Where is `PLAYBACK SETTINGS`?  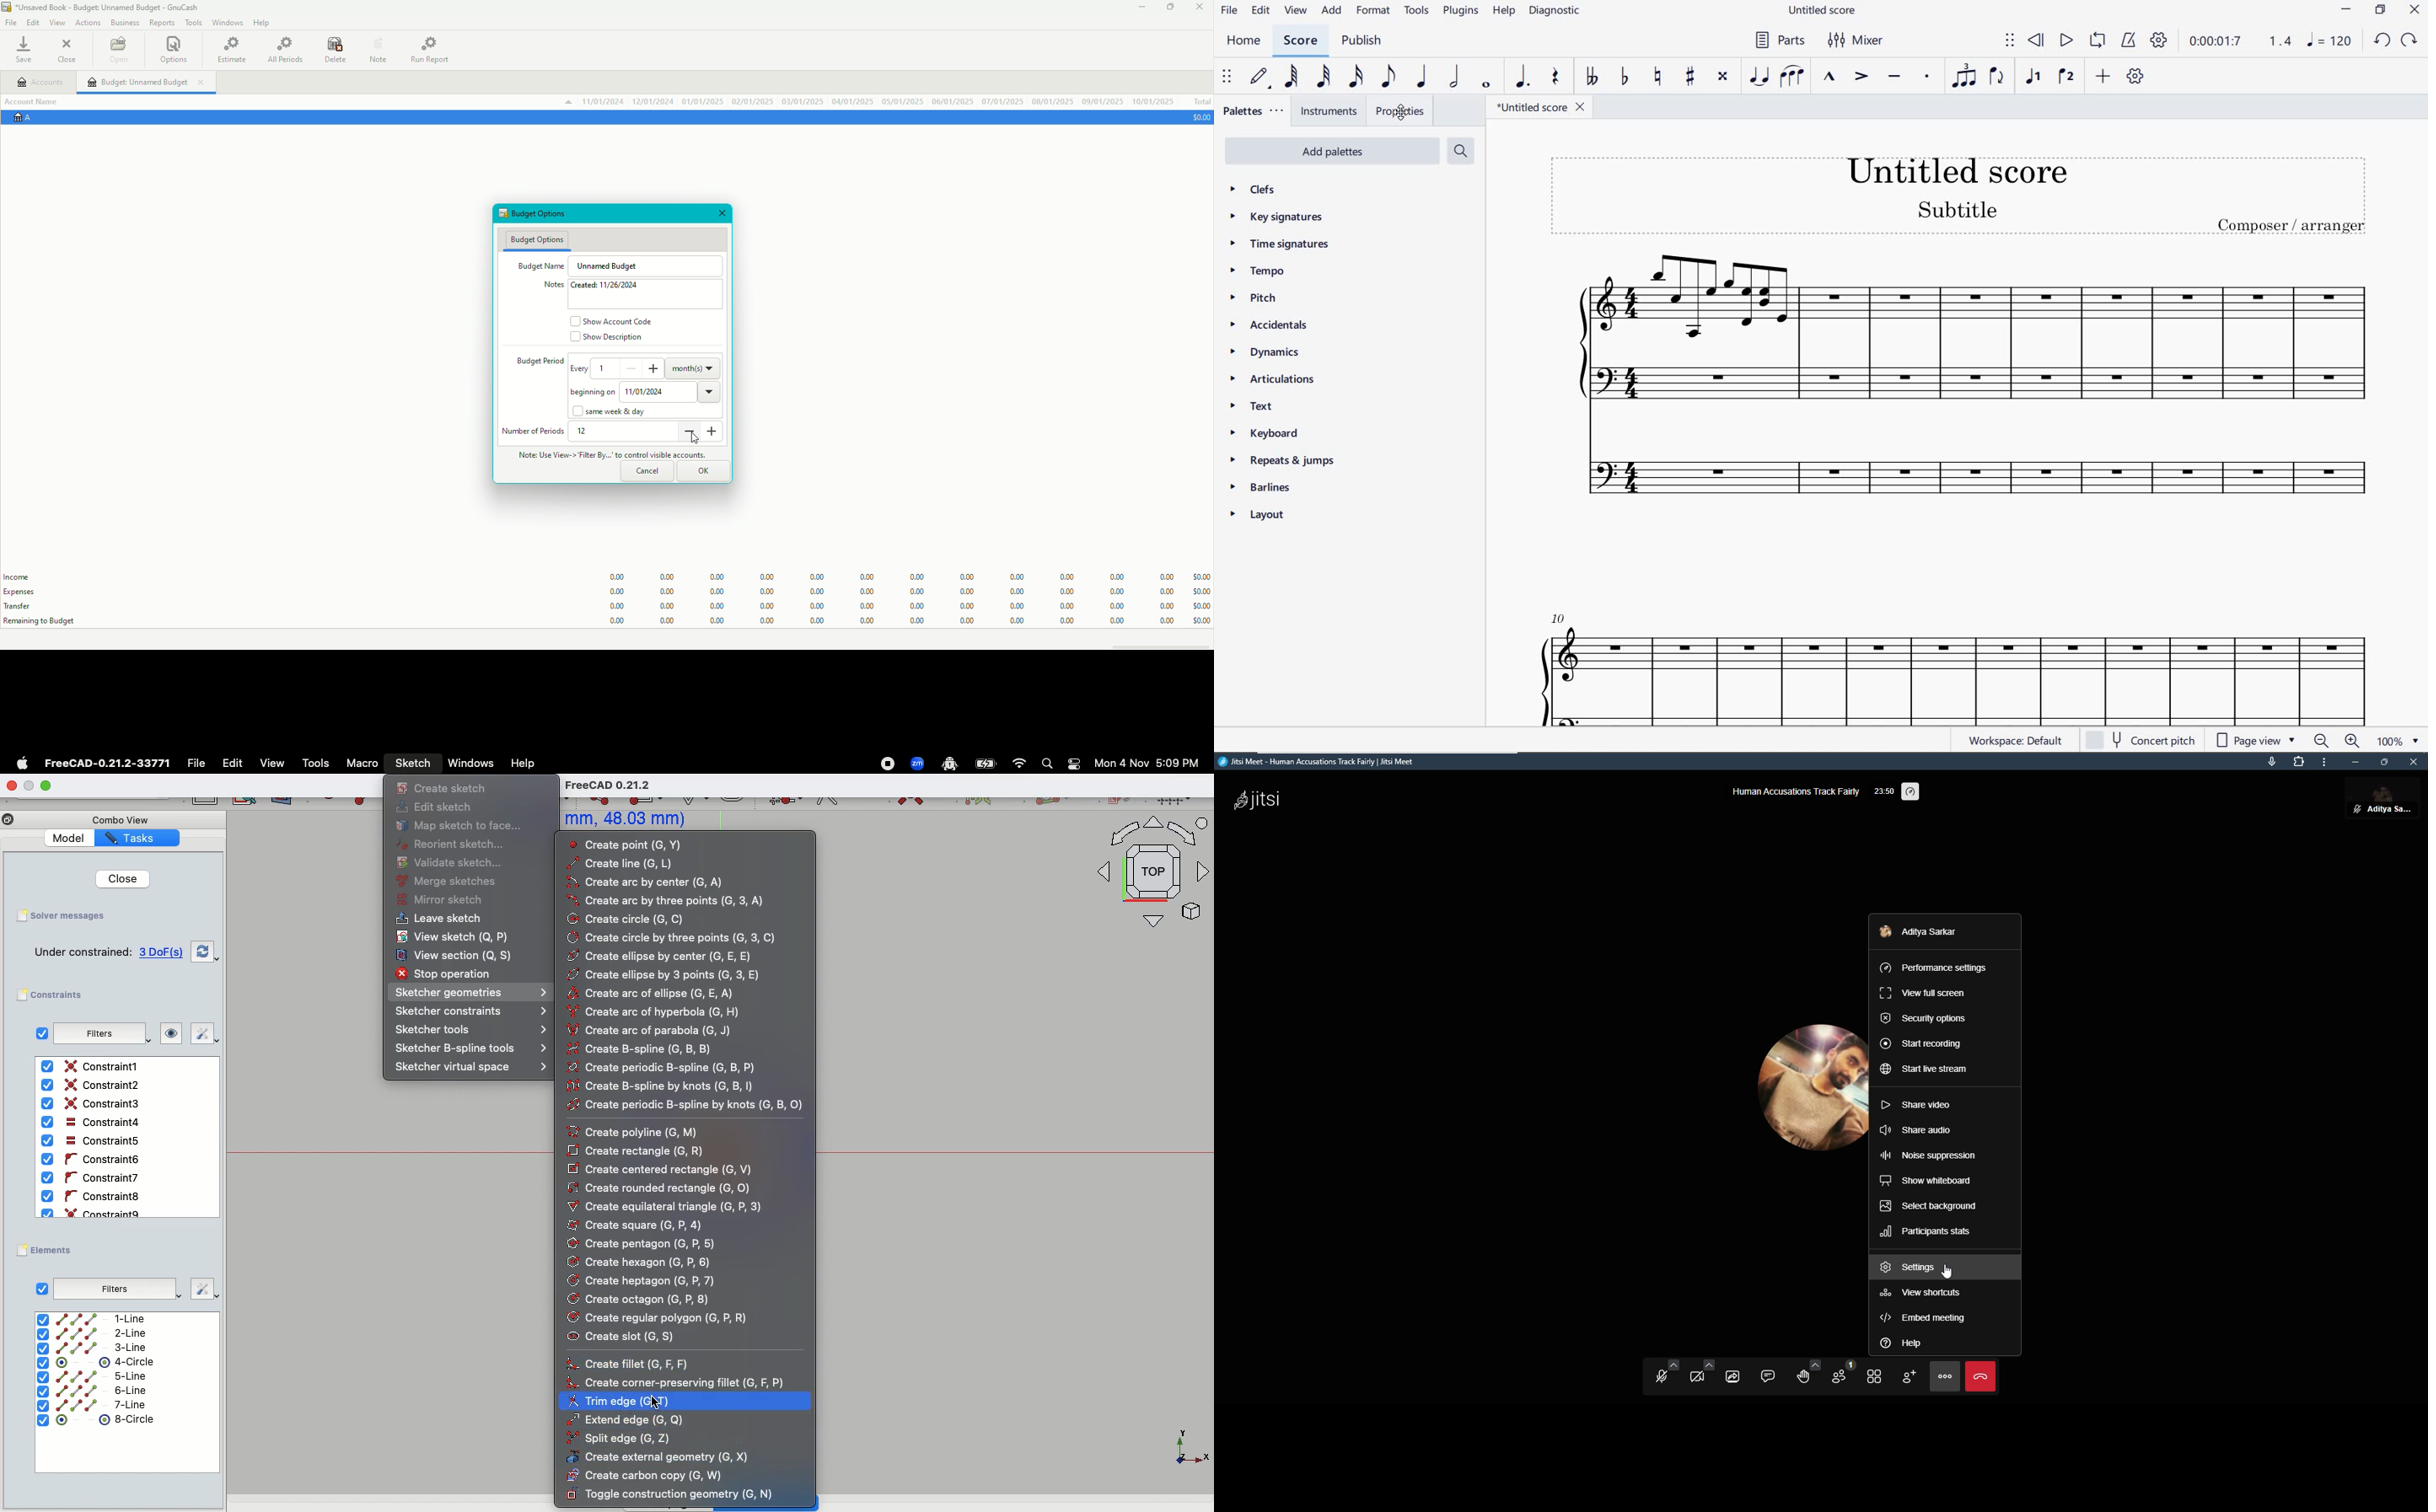
PLAYBACK SETTINGS is located at coordinates (2158, 39).